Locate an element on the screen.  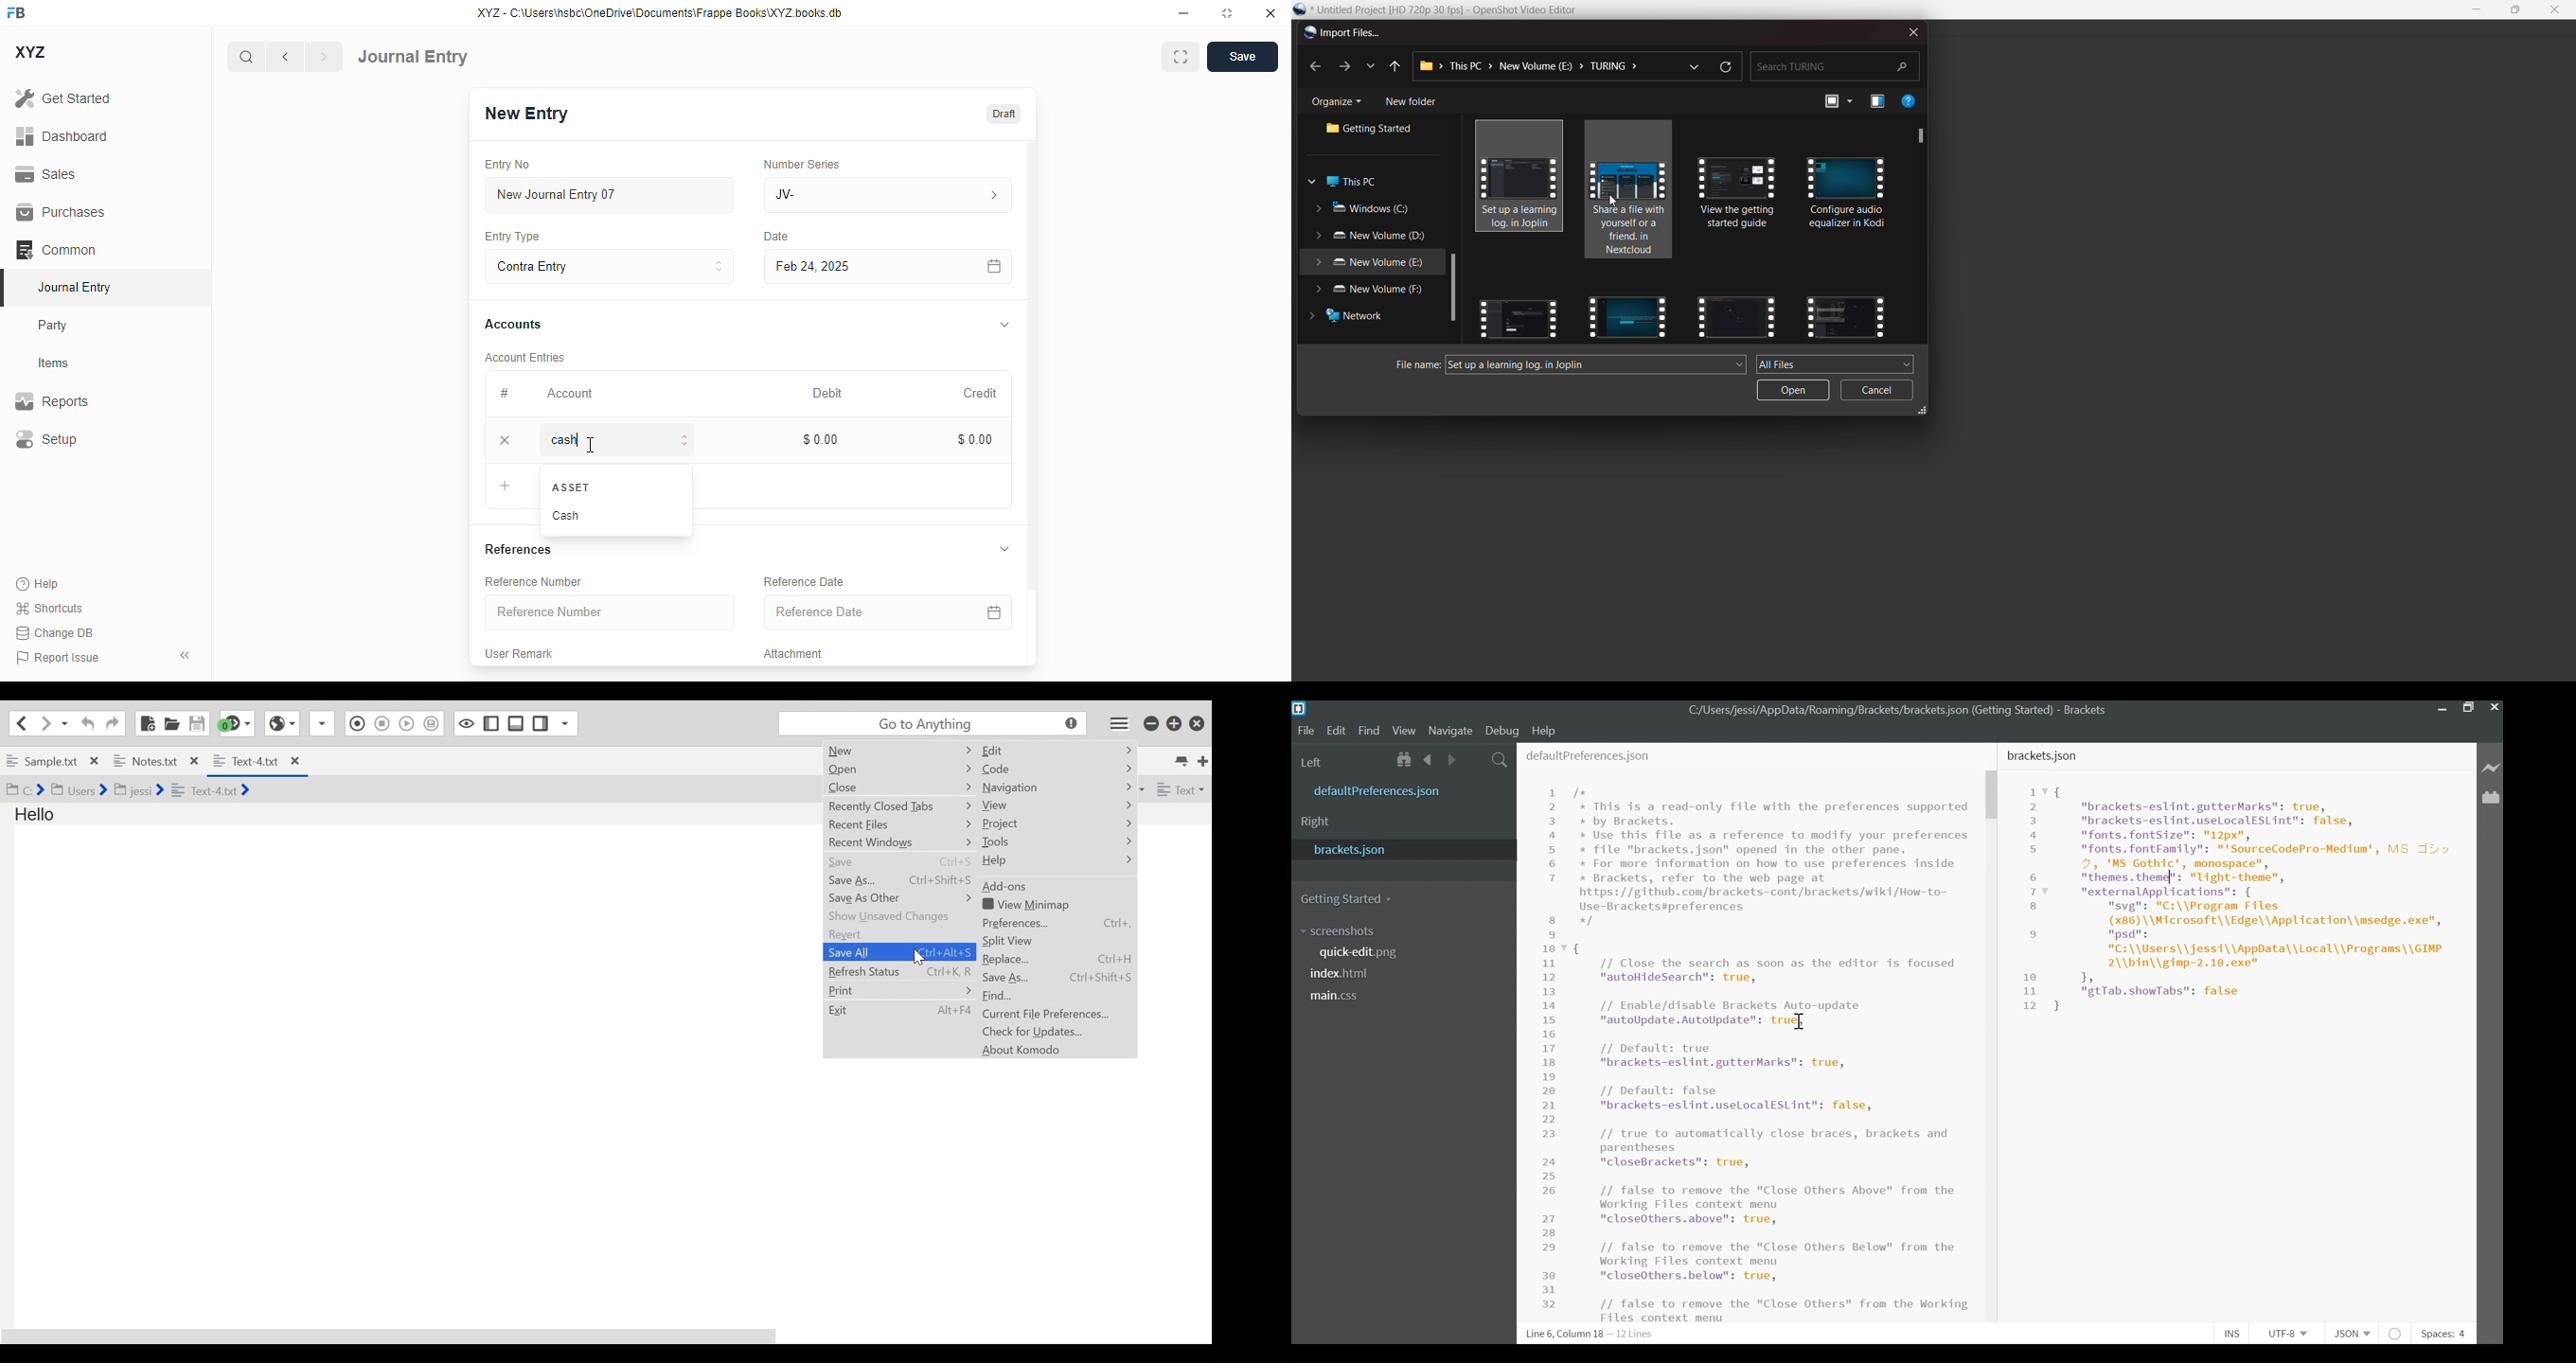
reports is located at coordinates (52, 400).